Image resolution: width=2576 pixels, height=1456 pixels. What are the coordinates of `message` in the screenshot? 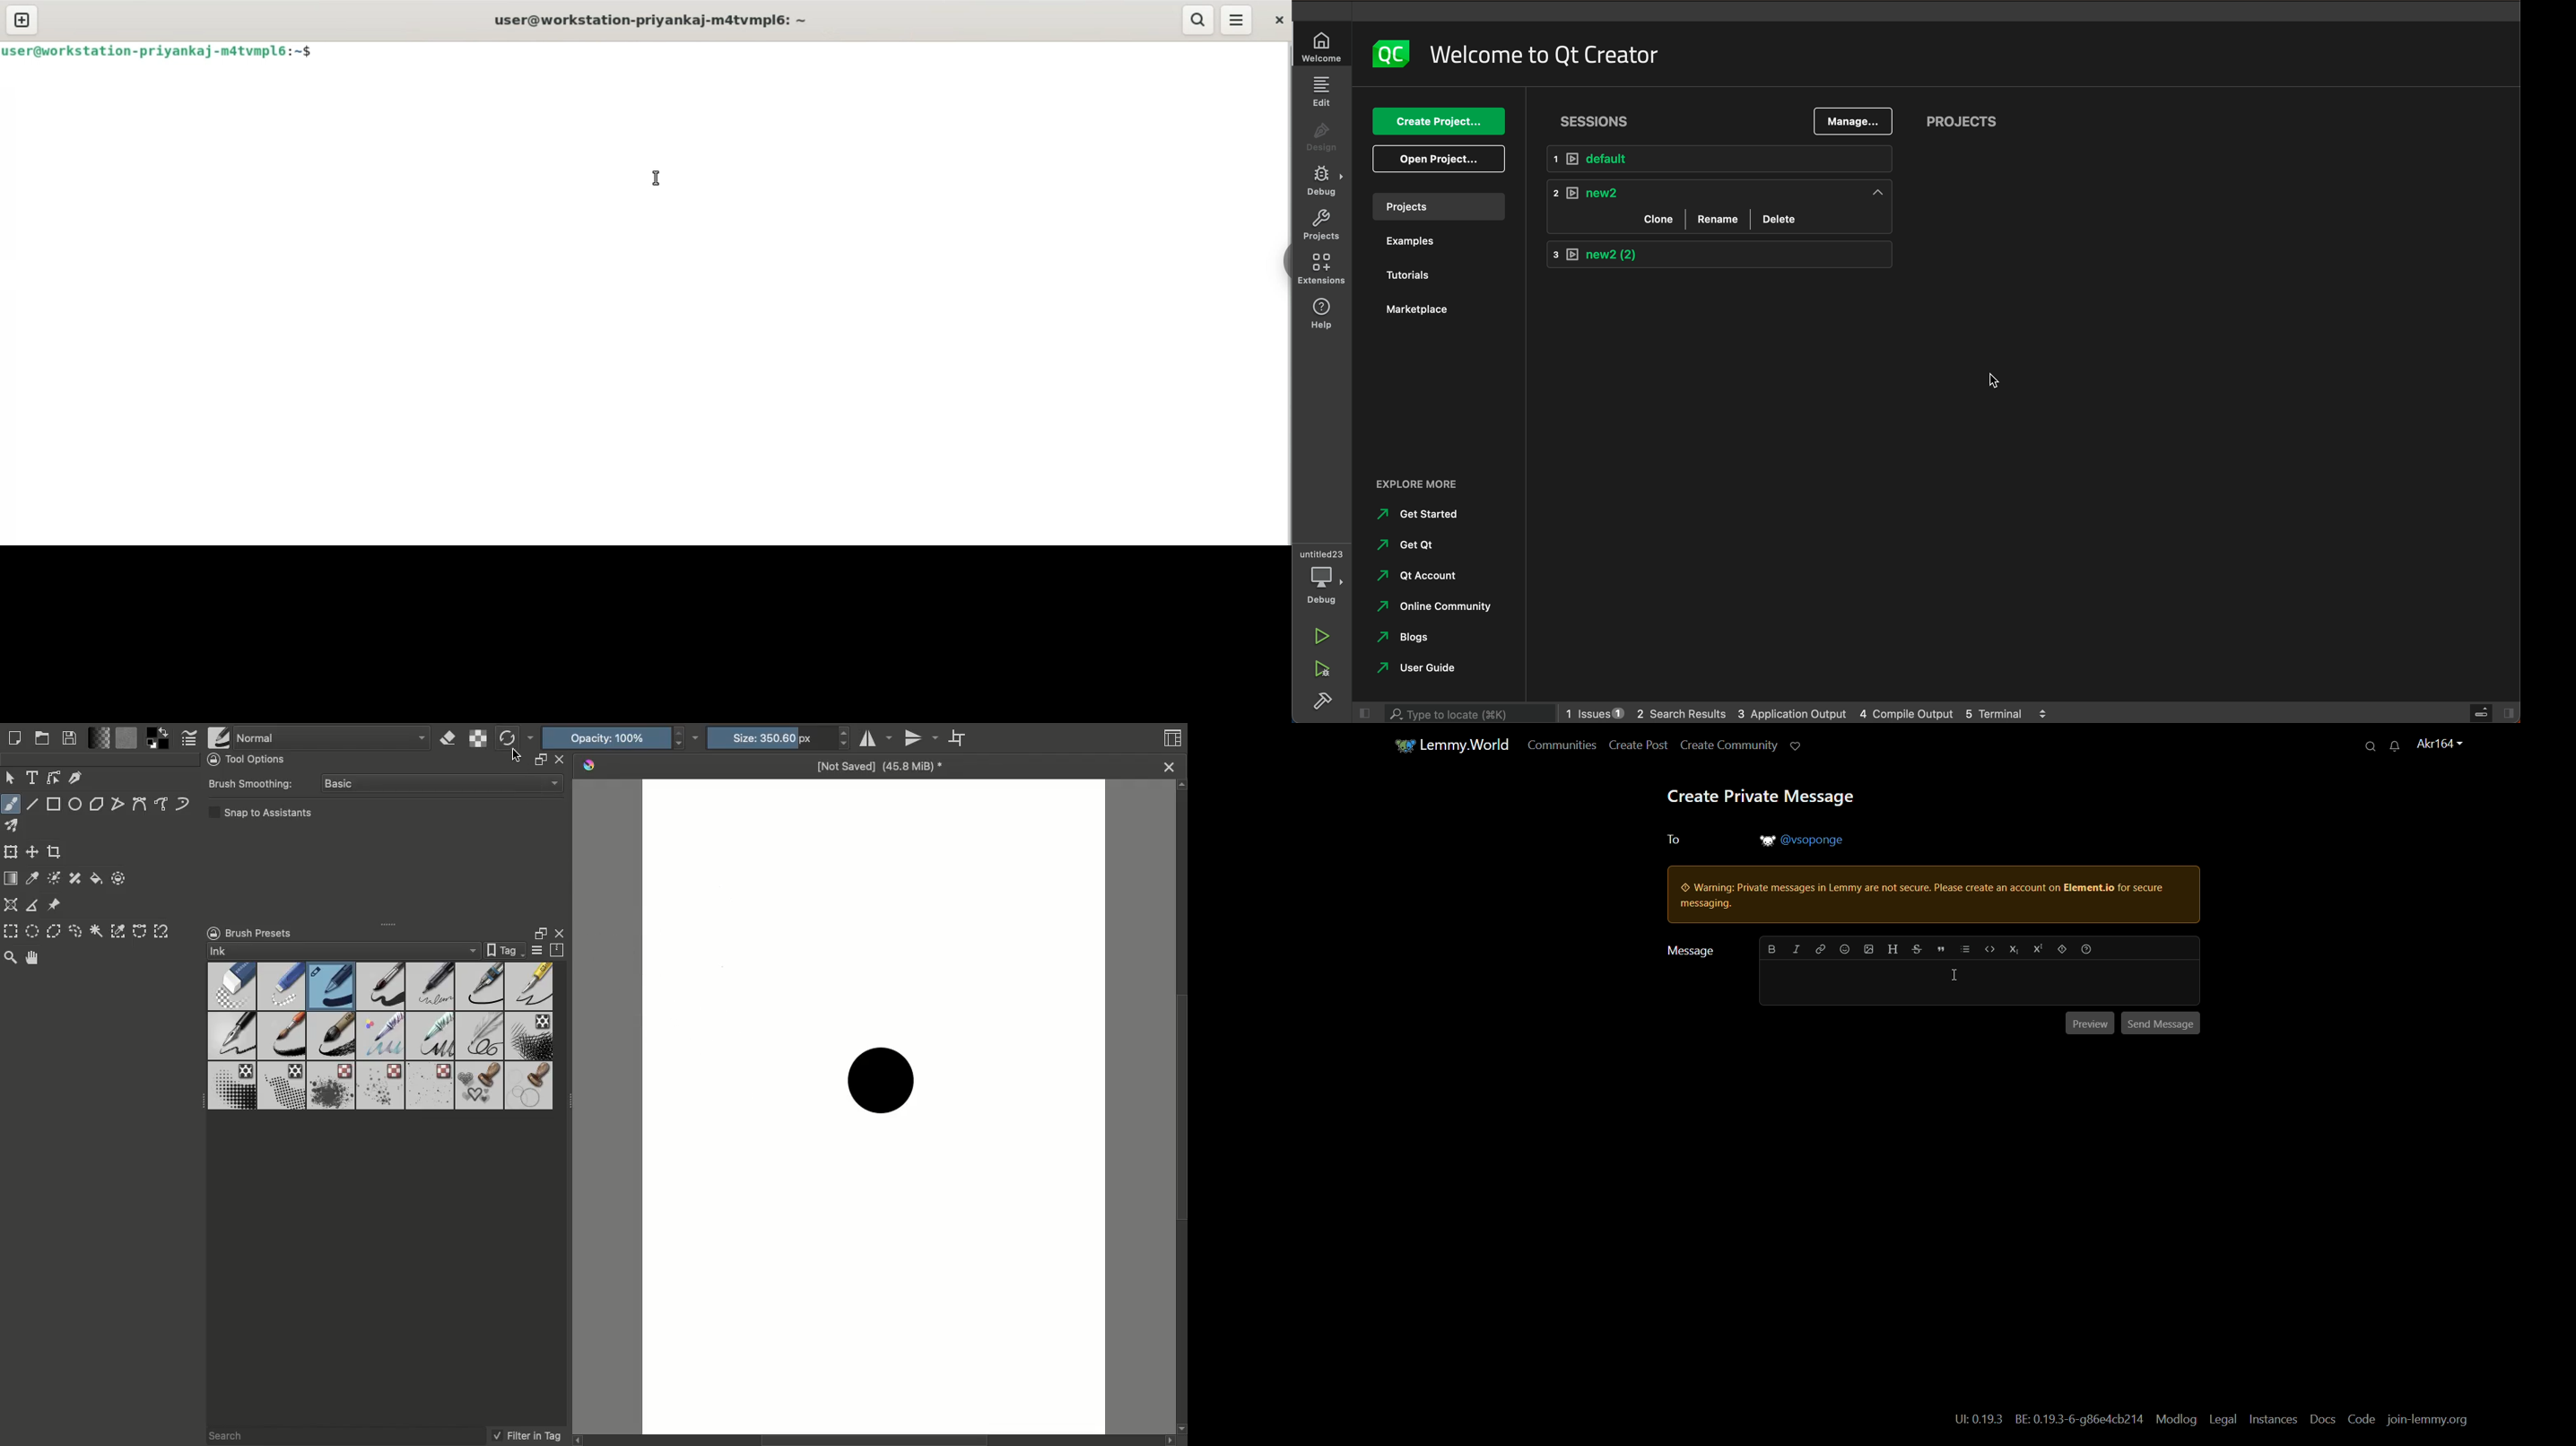 It's located at (1689, 950).